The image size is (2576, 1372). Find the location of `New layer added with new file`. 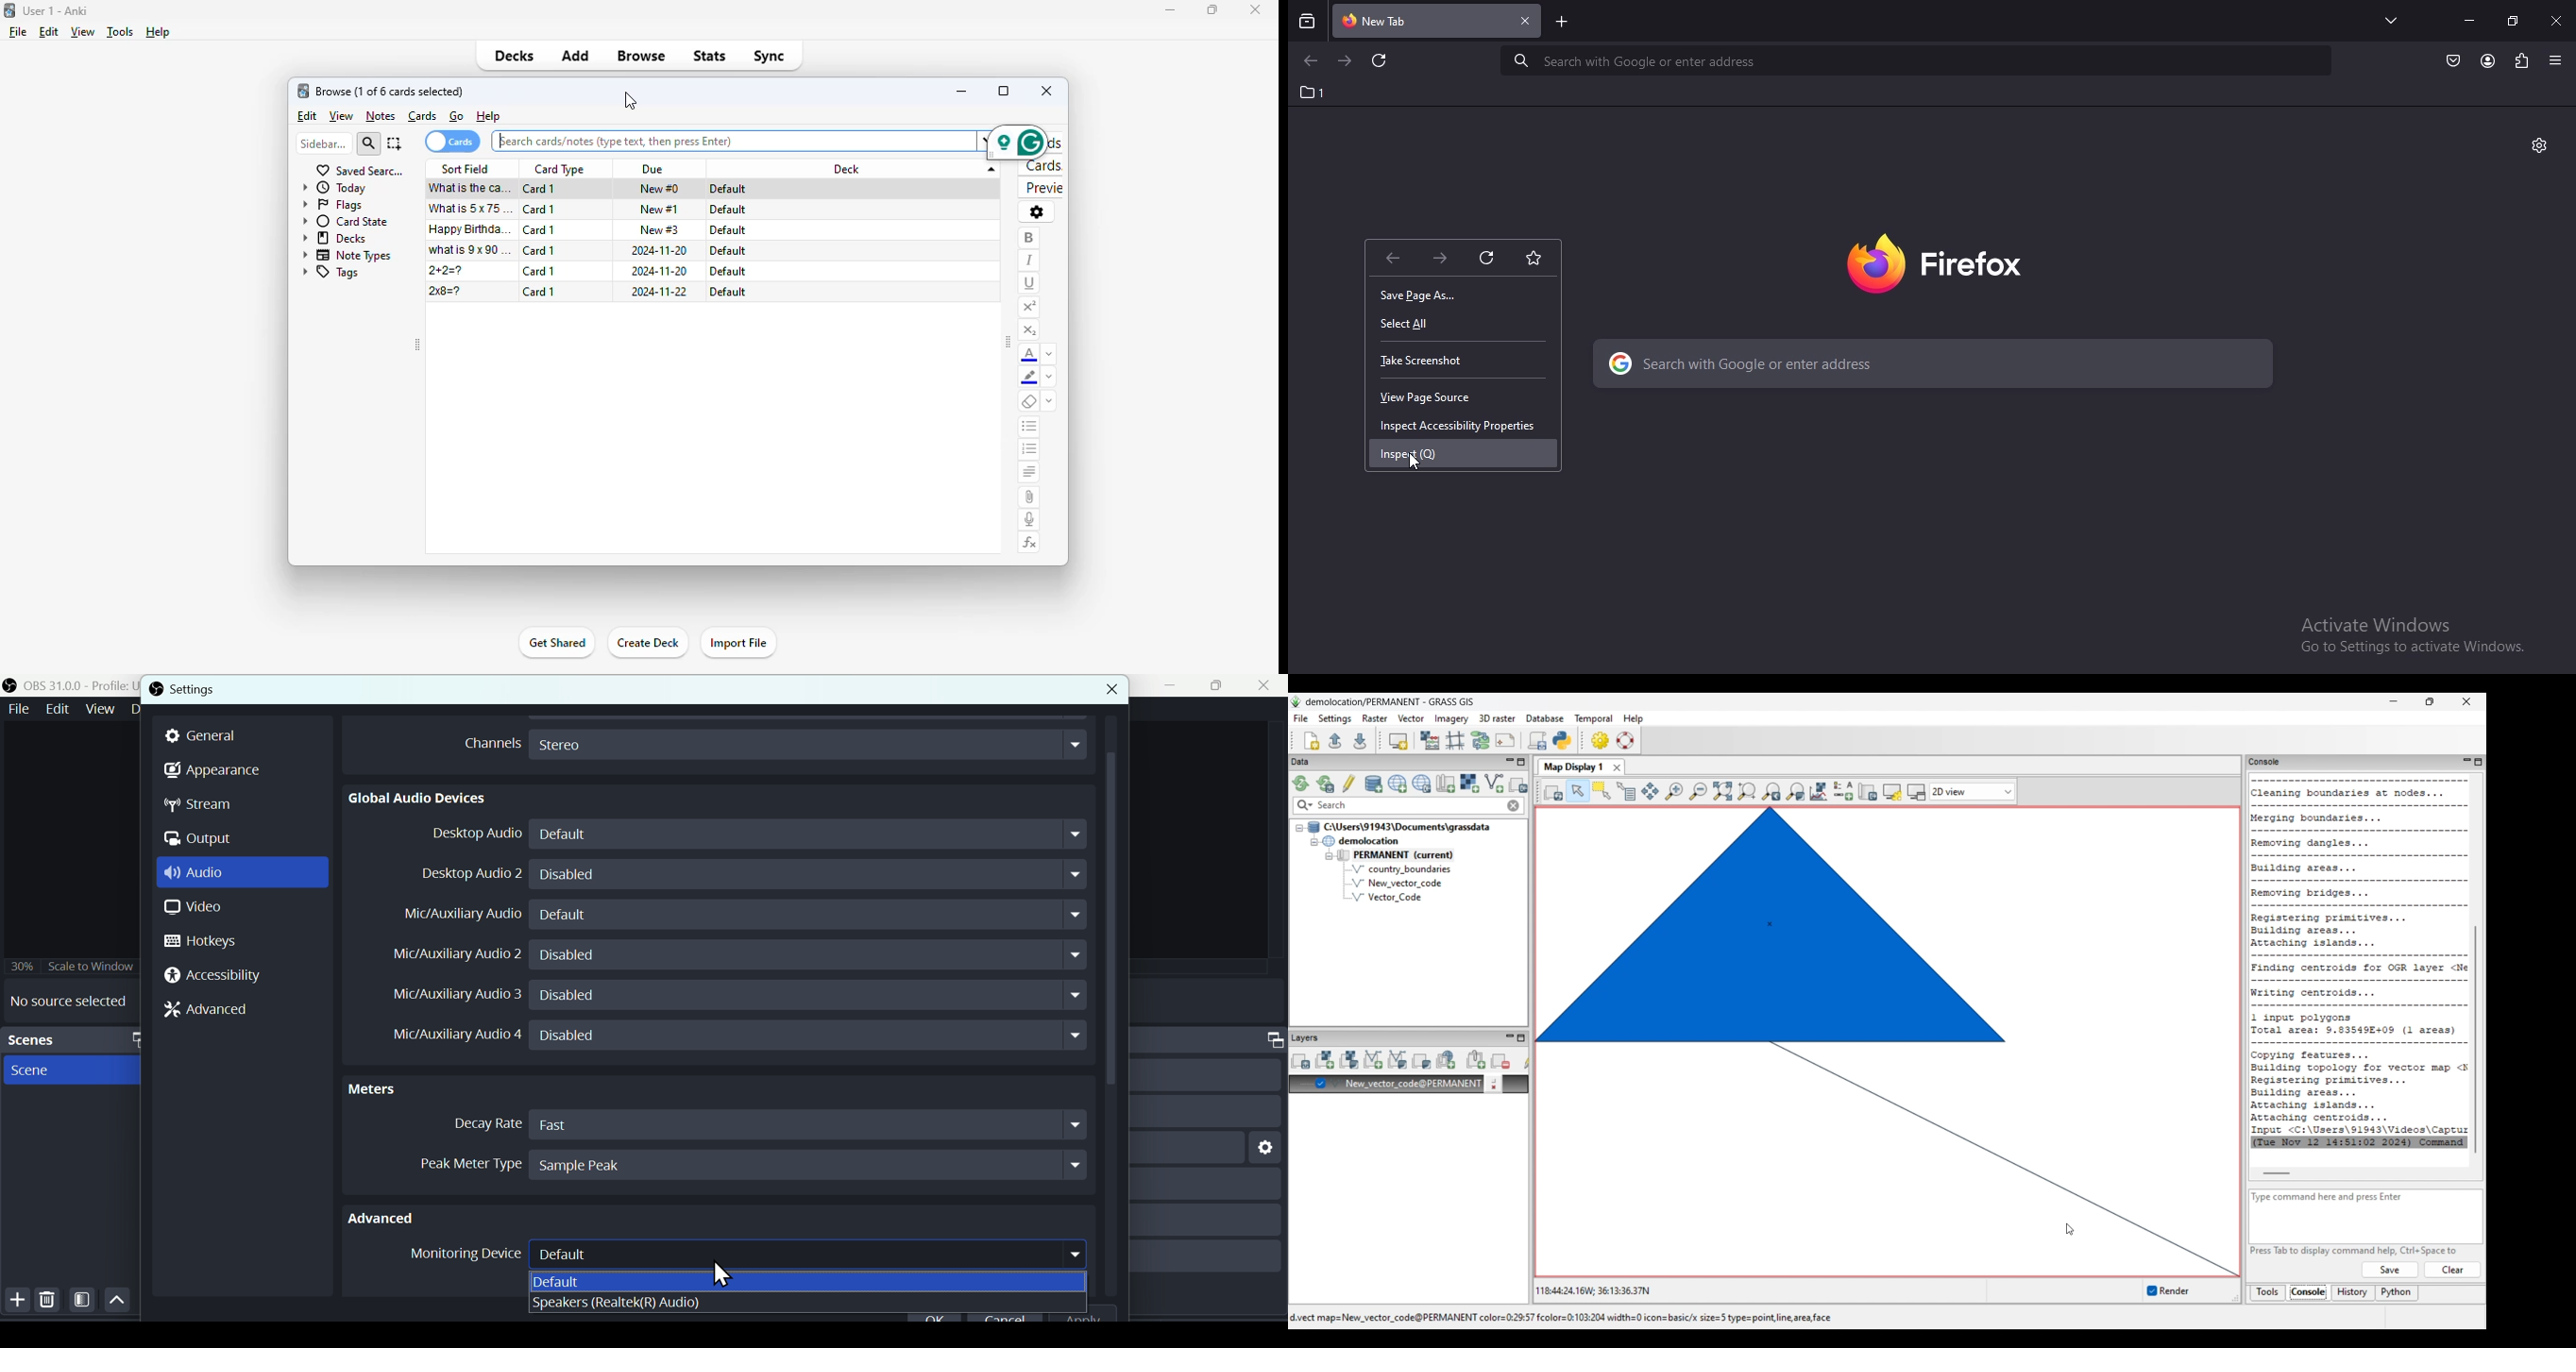

New layer added with new file is located at coordinates (1406, 1085).